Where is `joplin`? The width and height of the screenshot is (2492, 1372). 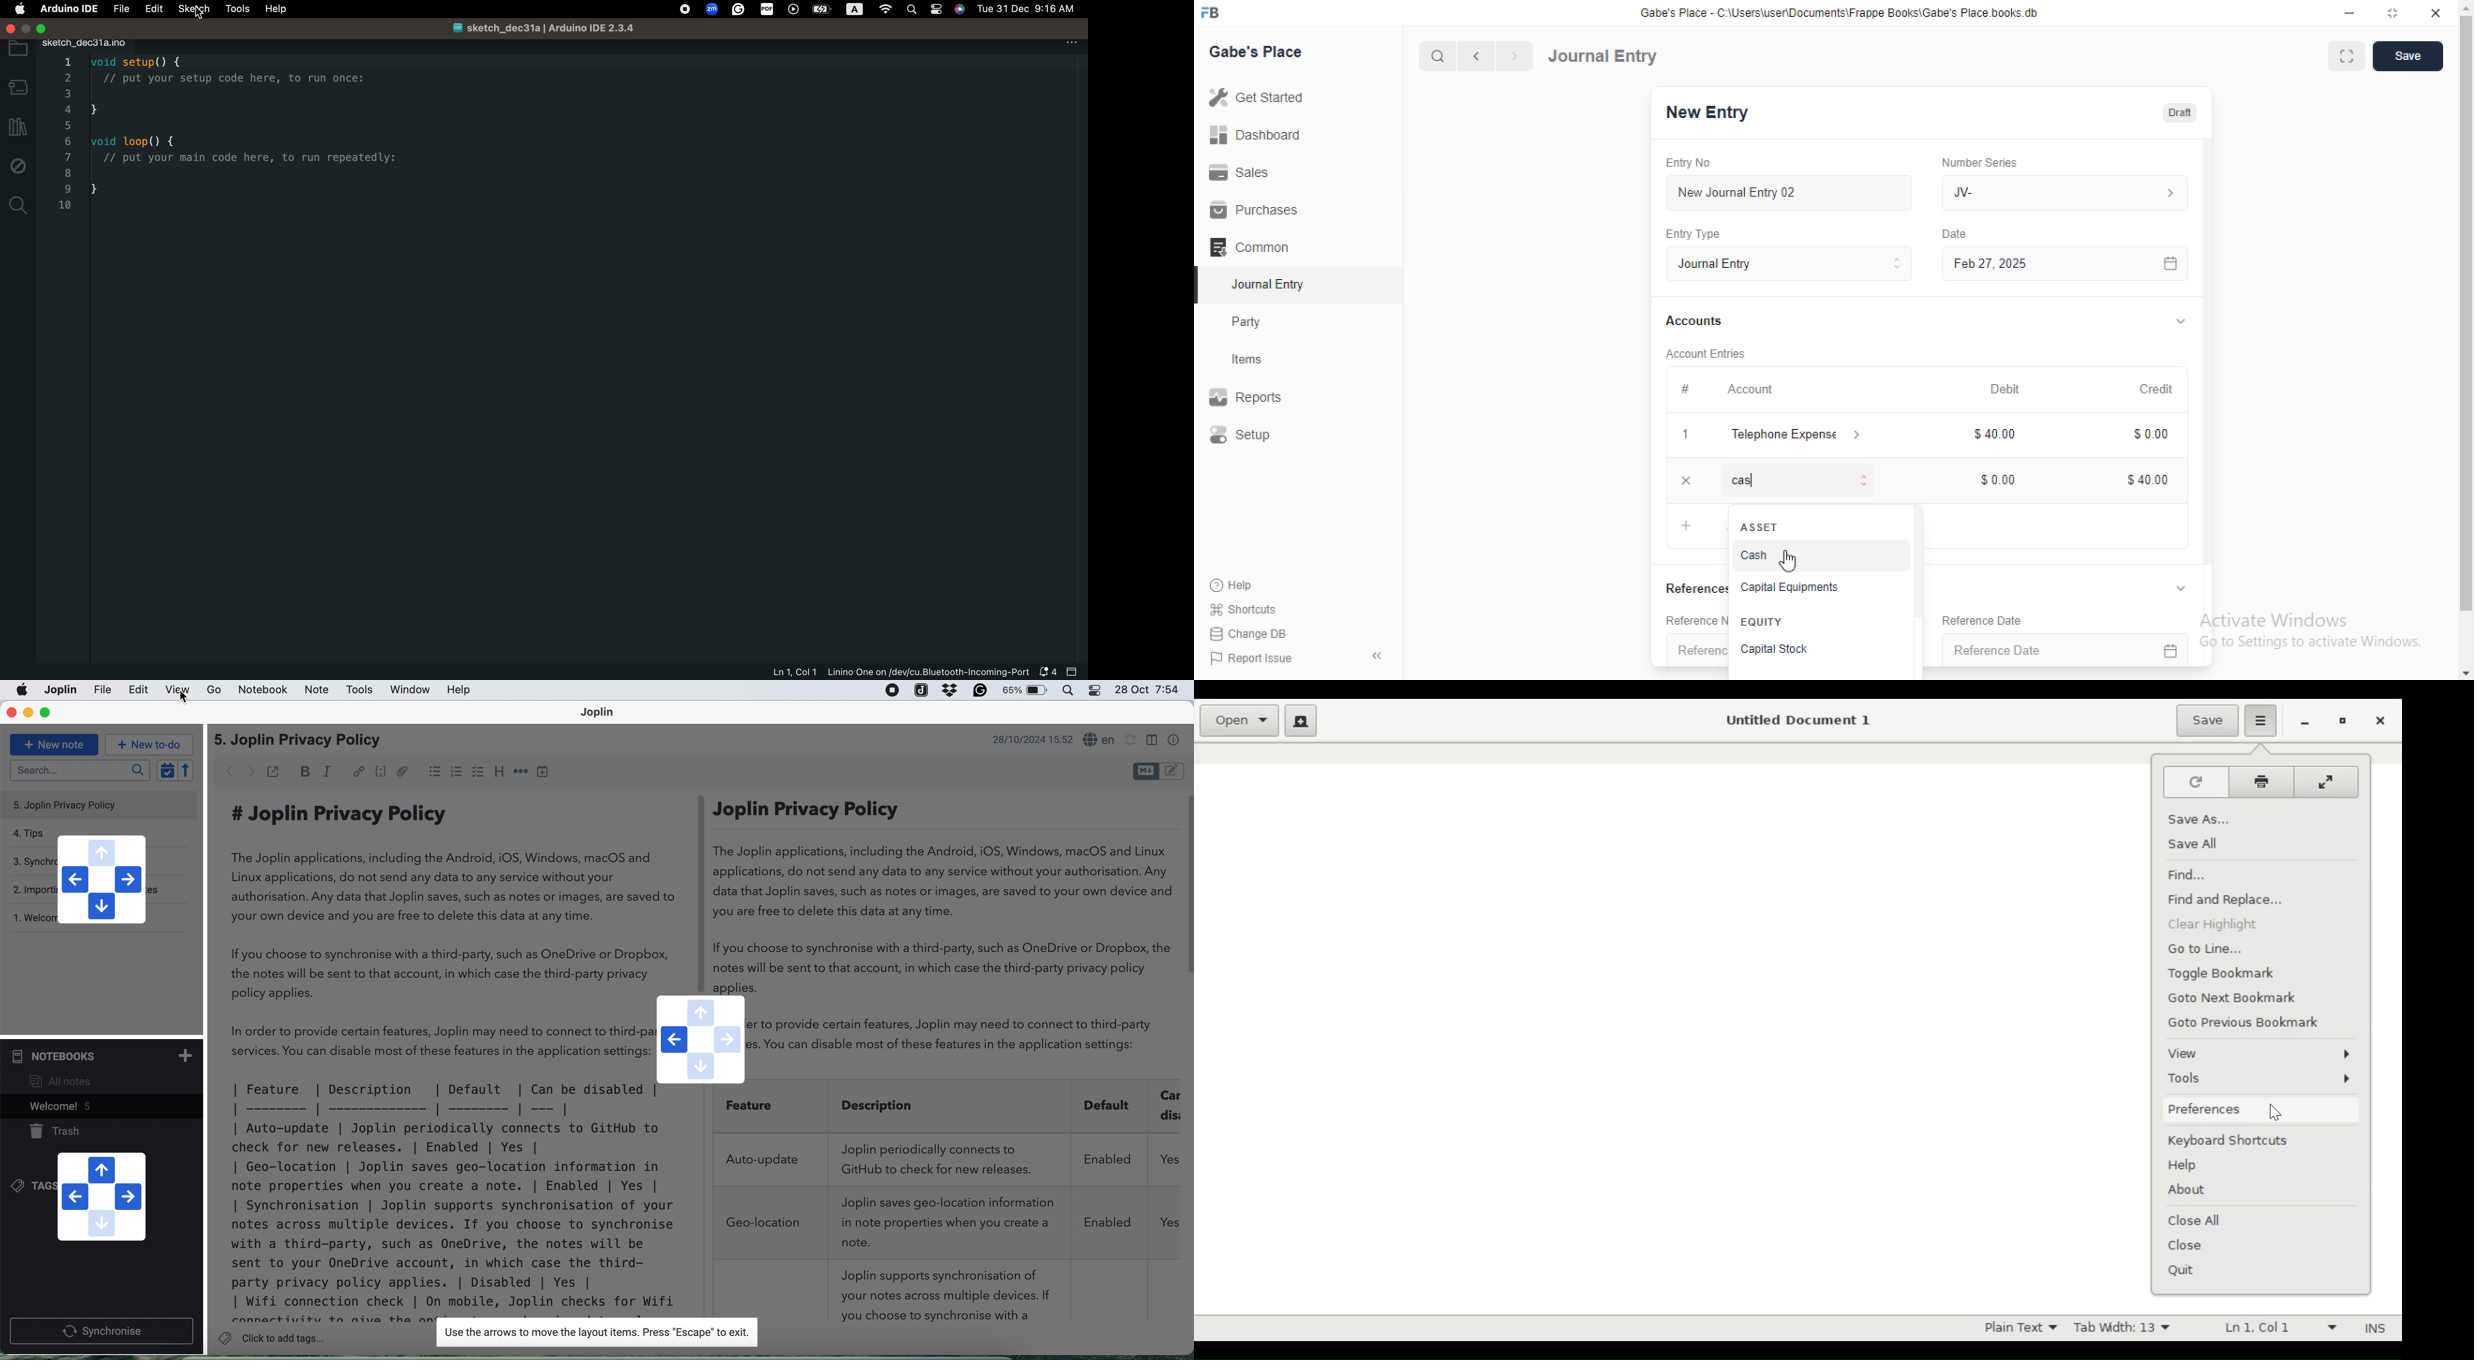
joplin is located at coordinates (104, 690).